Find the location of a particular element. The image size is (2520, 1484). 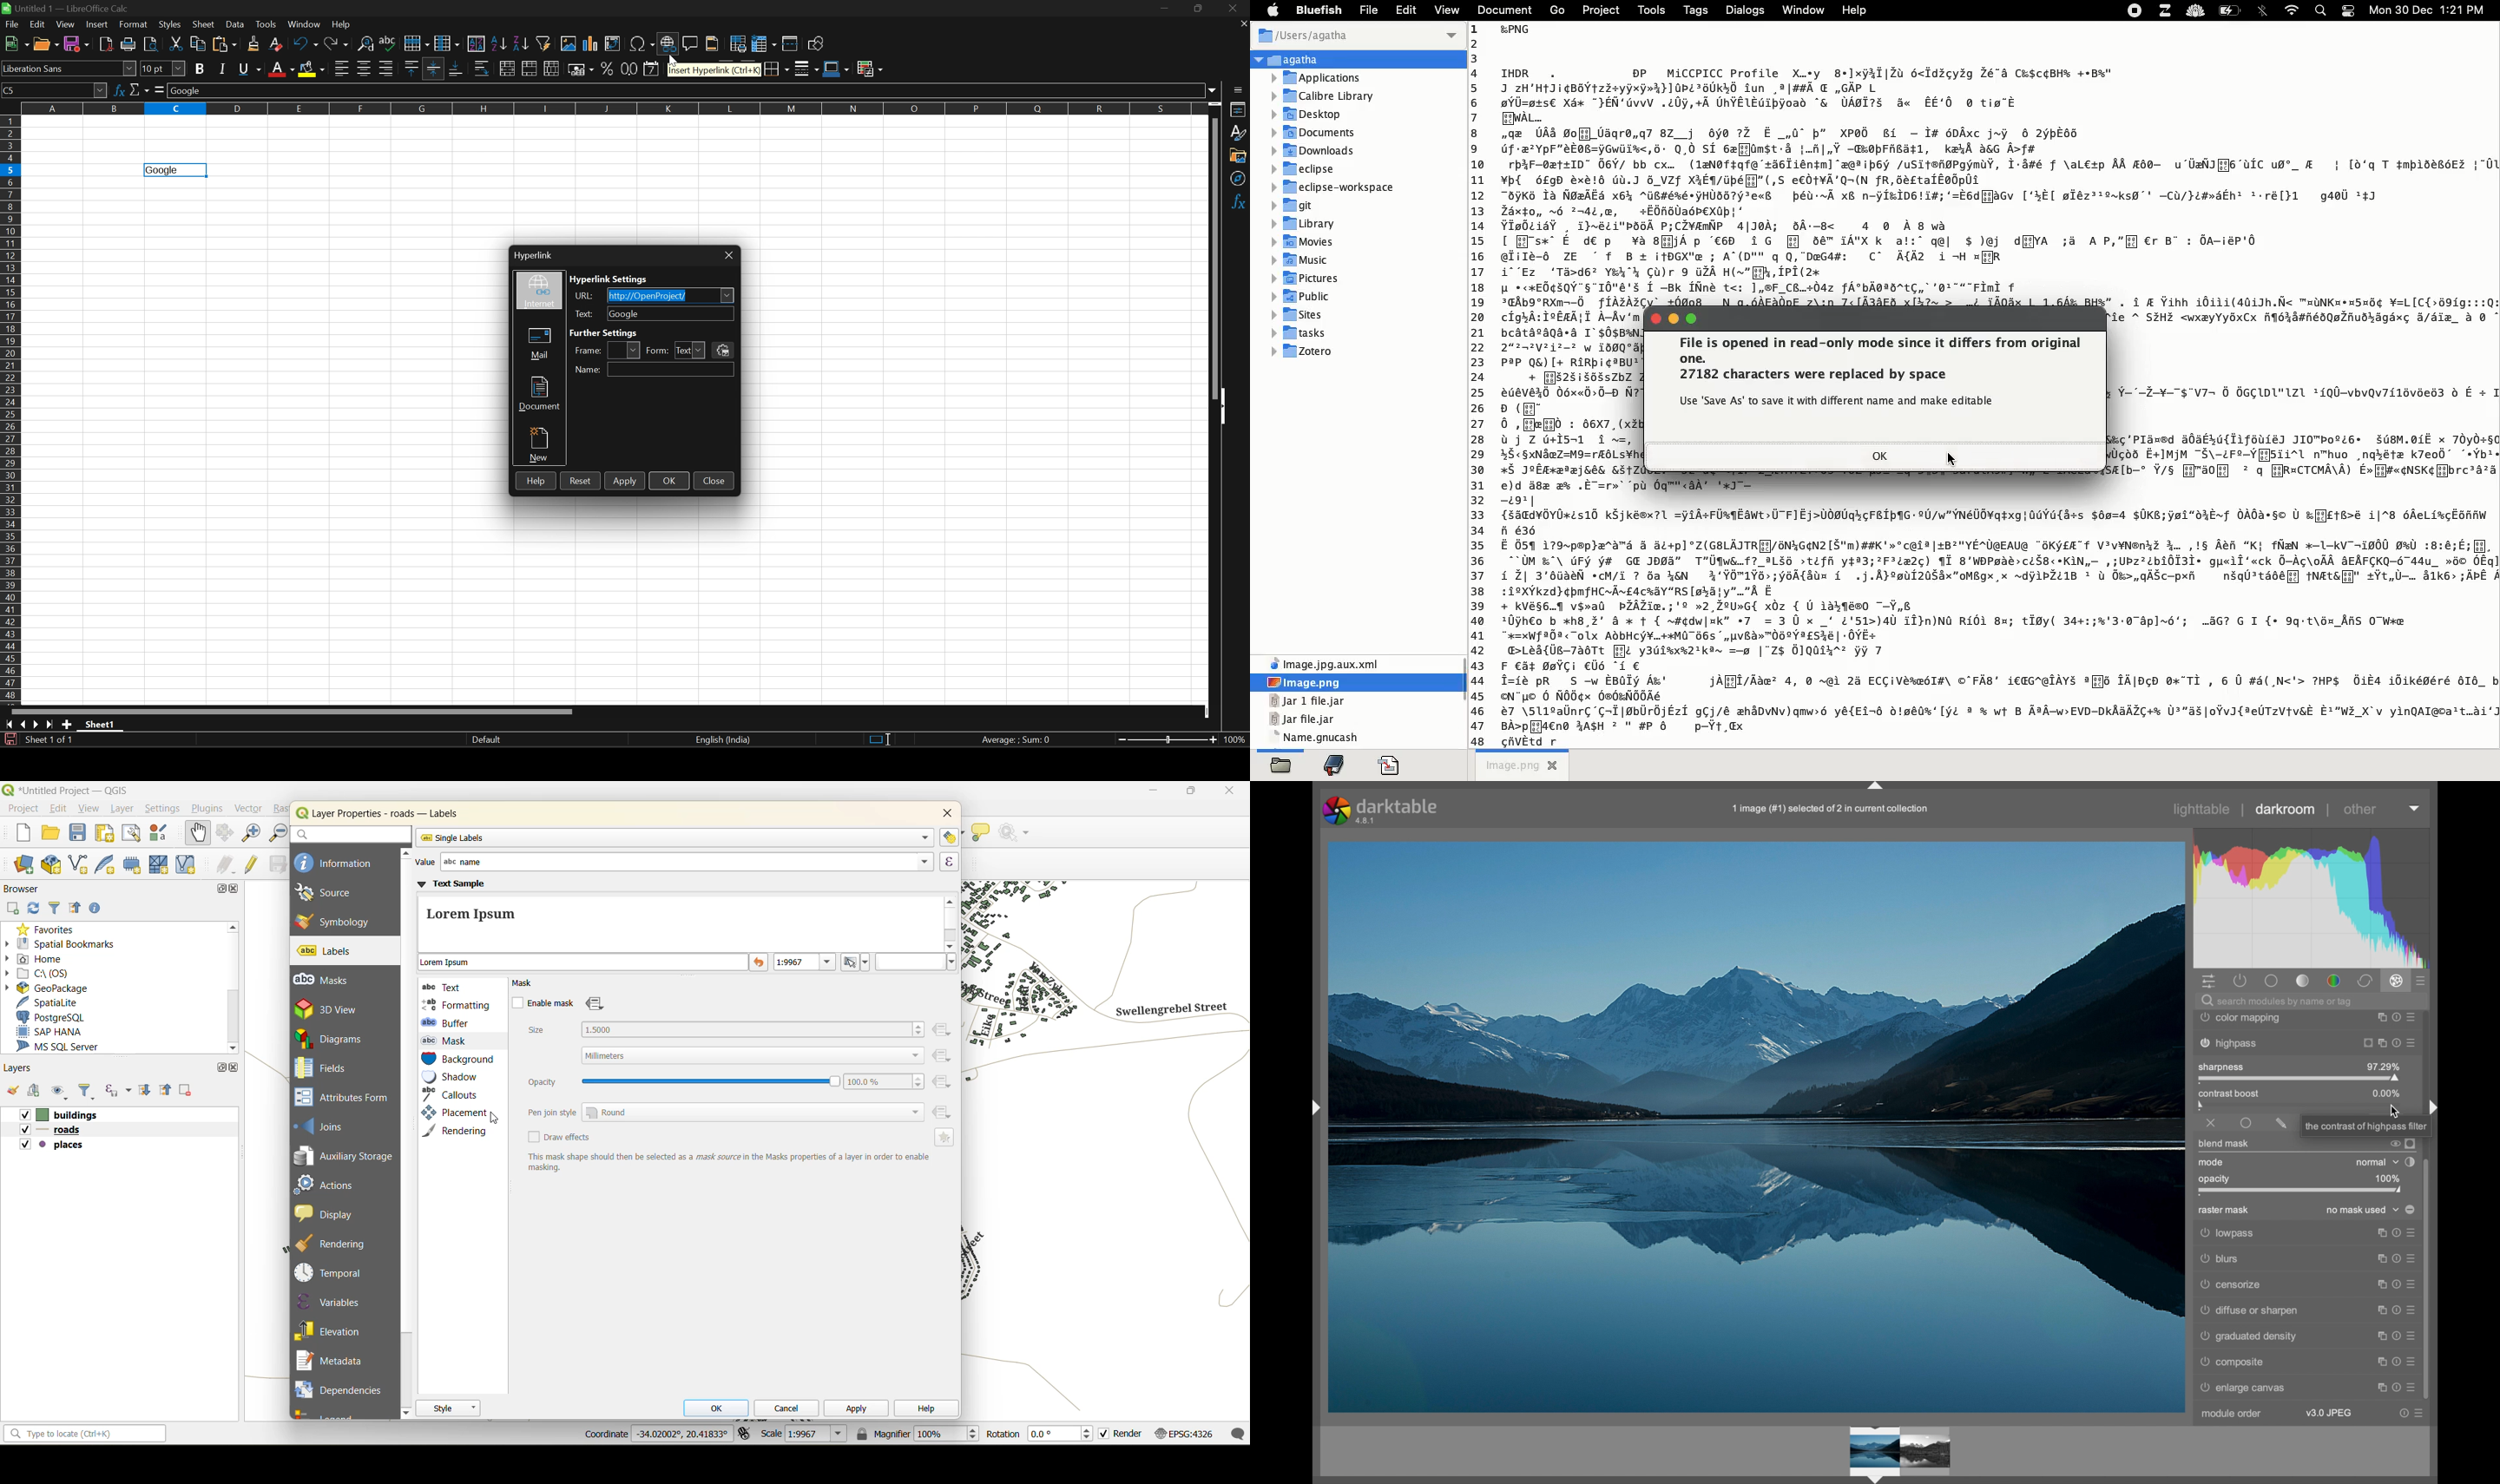

spatialite is located at coordinates (49, 1004).